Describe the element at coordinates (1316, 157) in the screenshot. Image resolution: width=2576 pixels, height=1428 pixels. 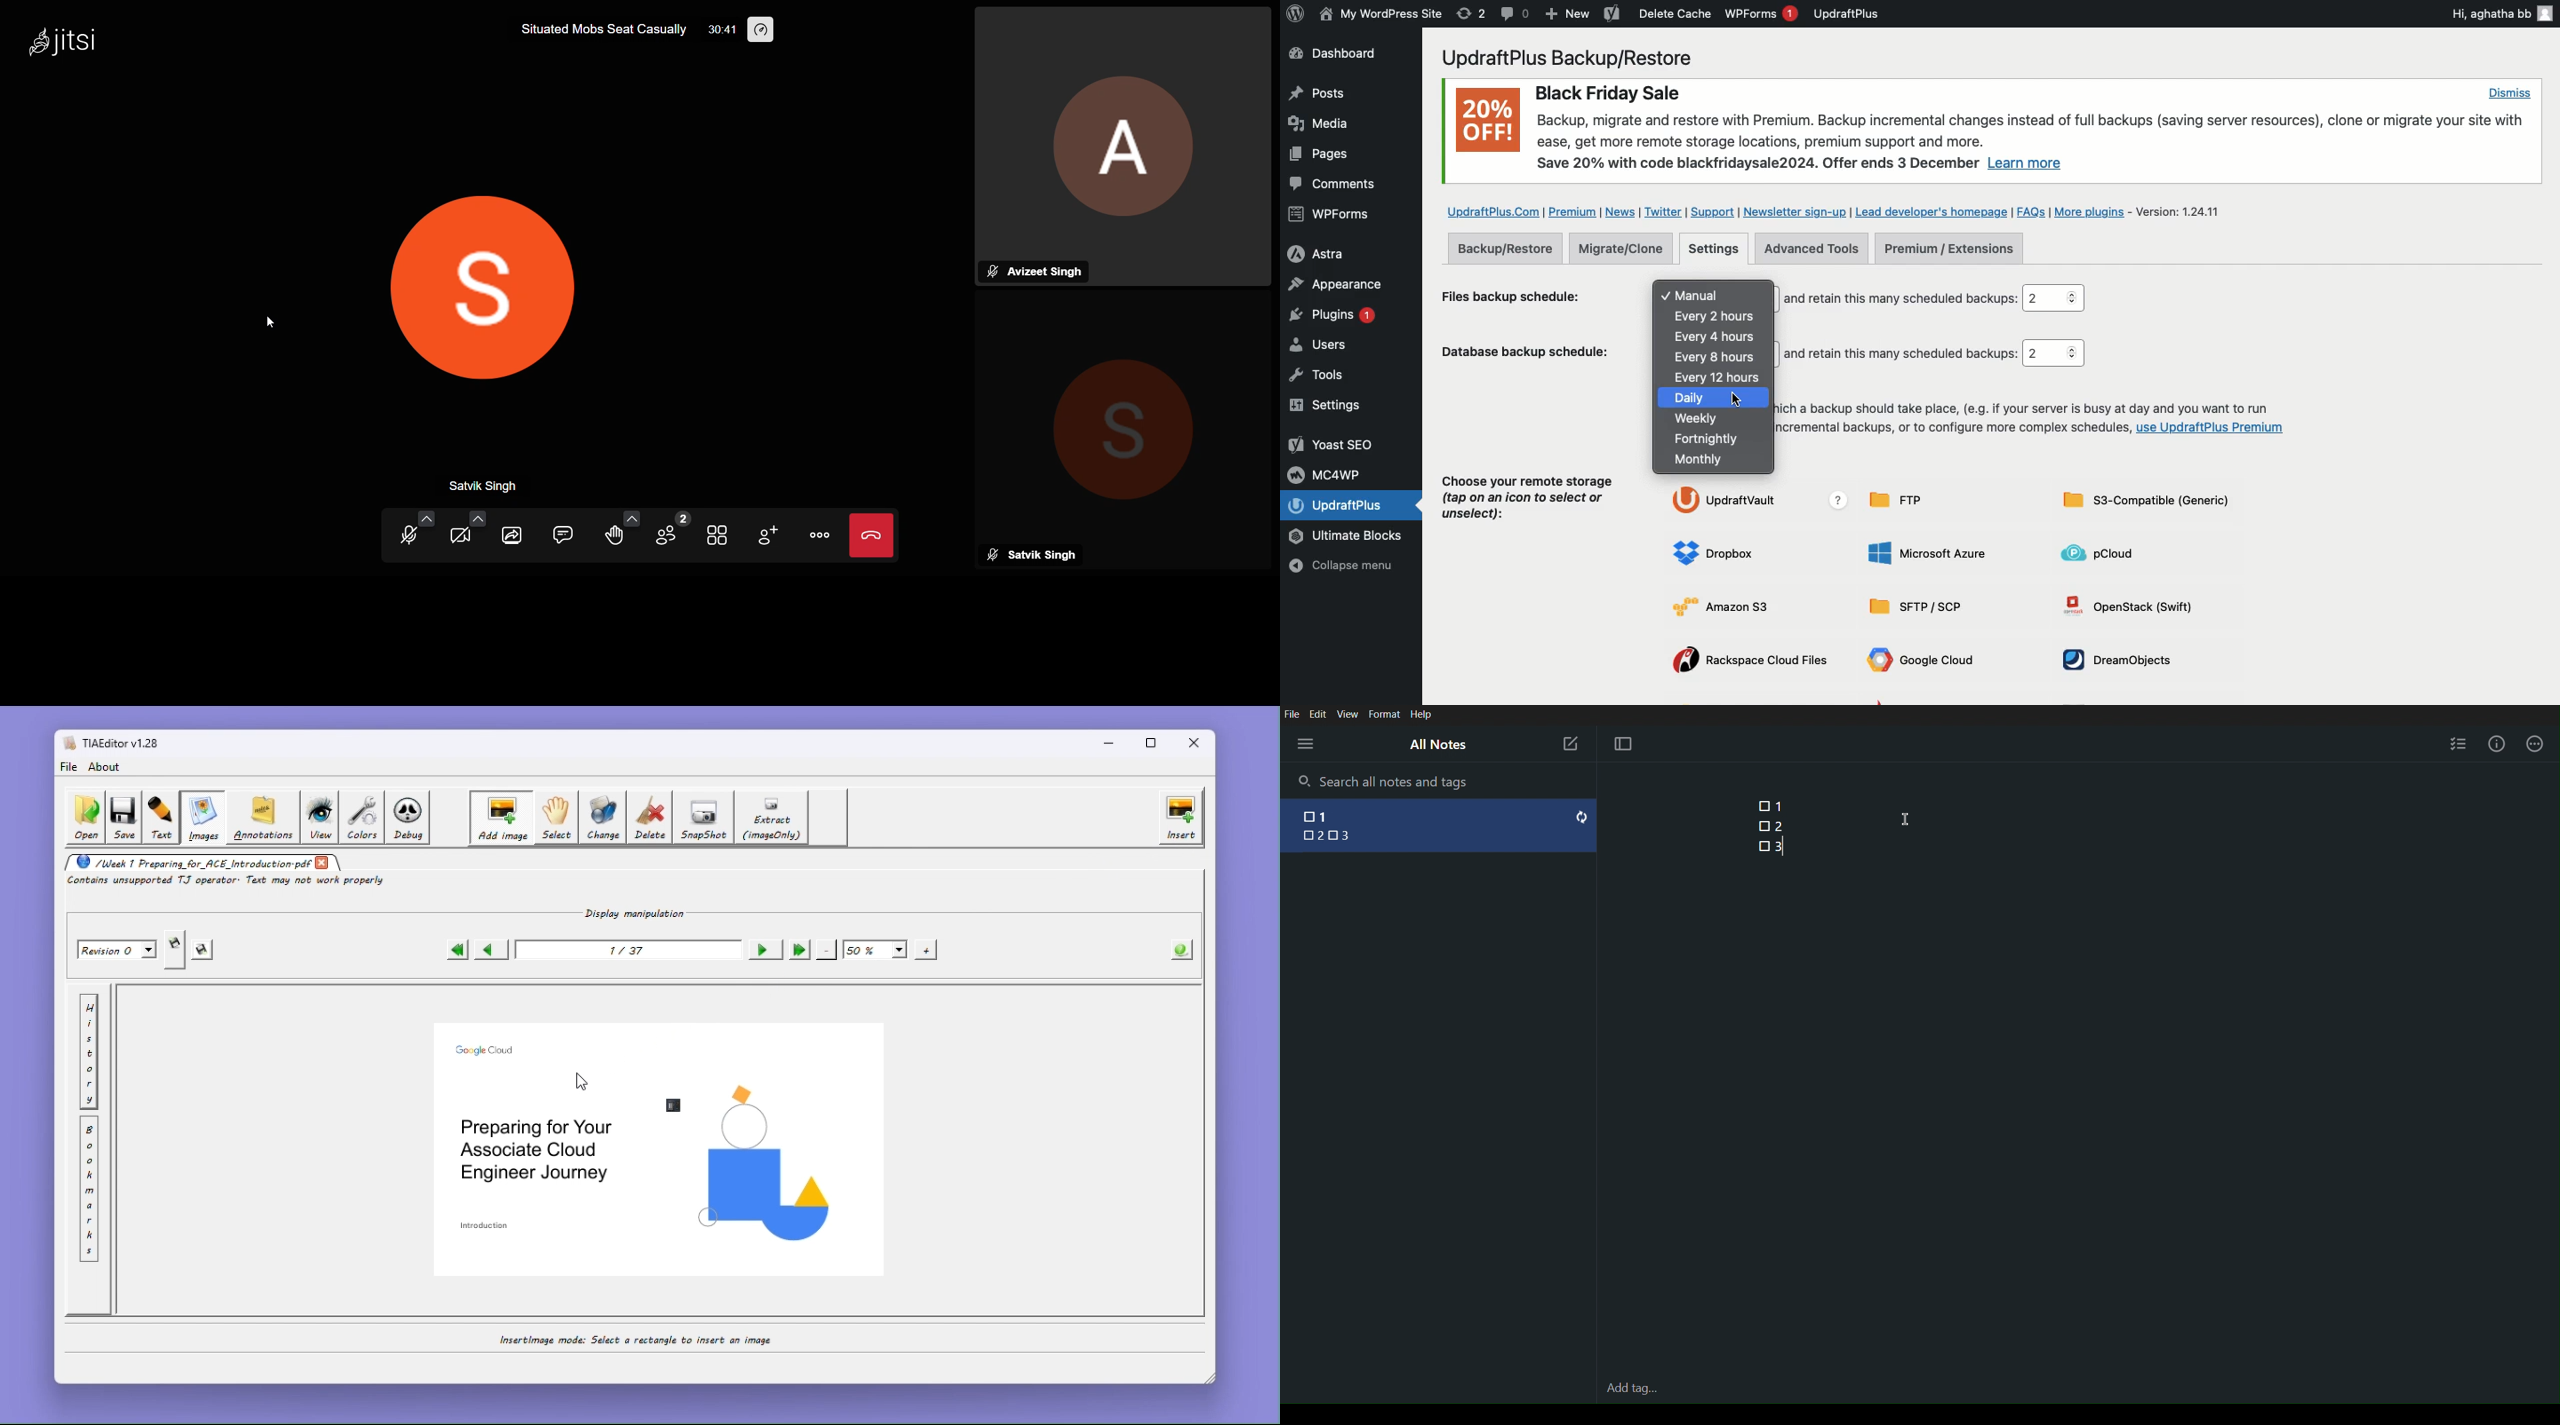
I see `Posts` at that location.